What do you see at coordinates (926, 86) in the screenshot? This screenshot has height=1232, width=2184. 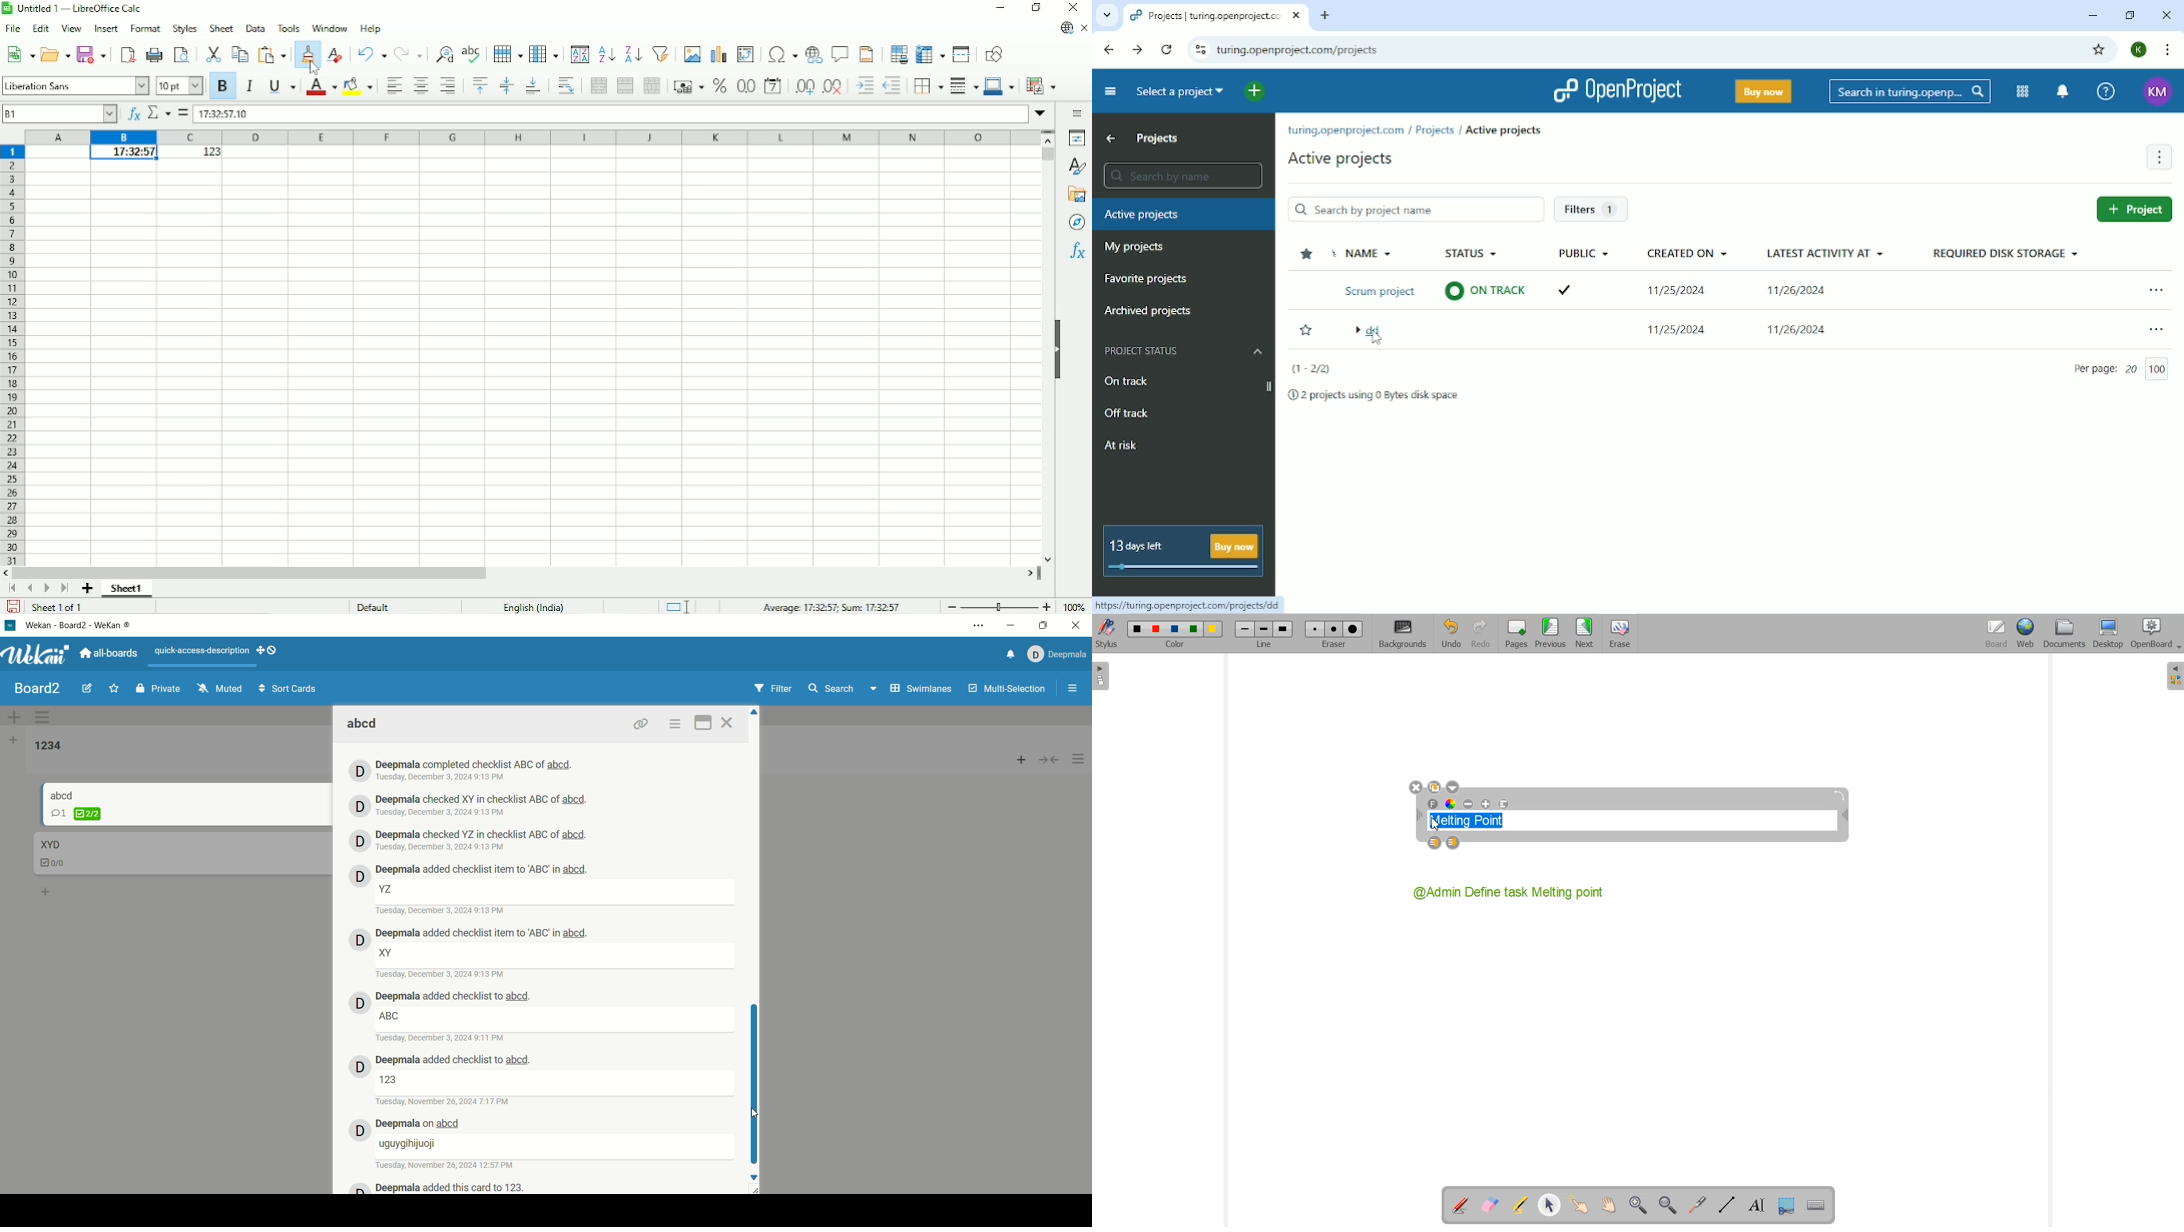 I see `Borders` at bounding box center [926, 86].